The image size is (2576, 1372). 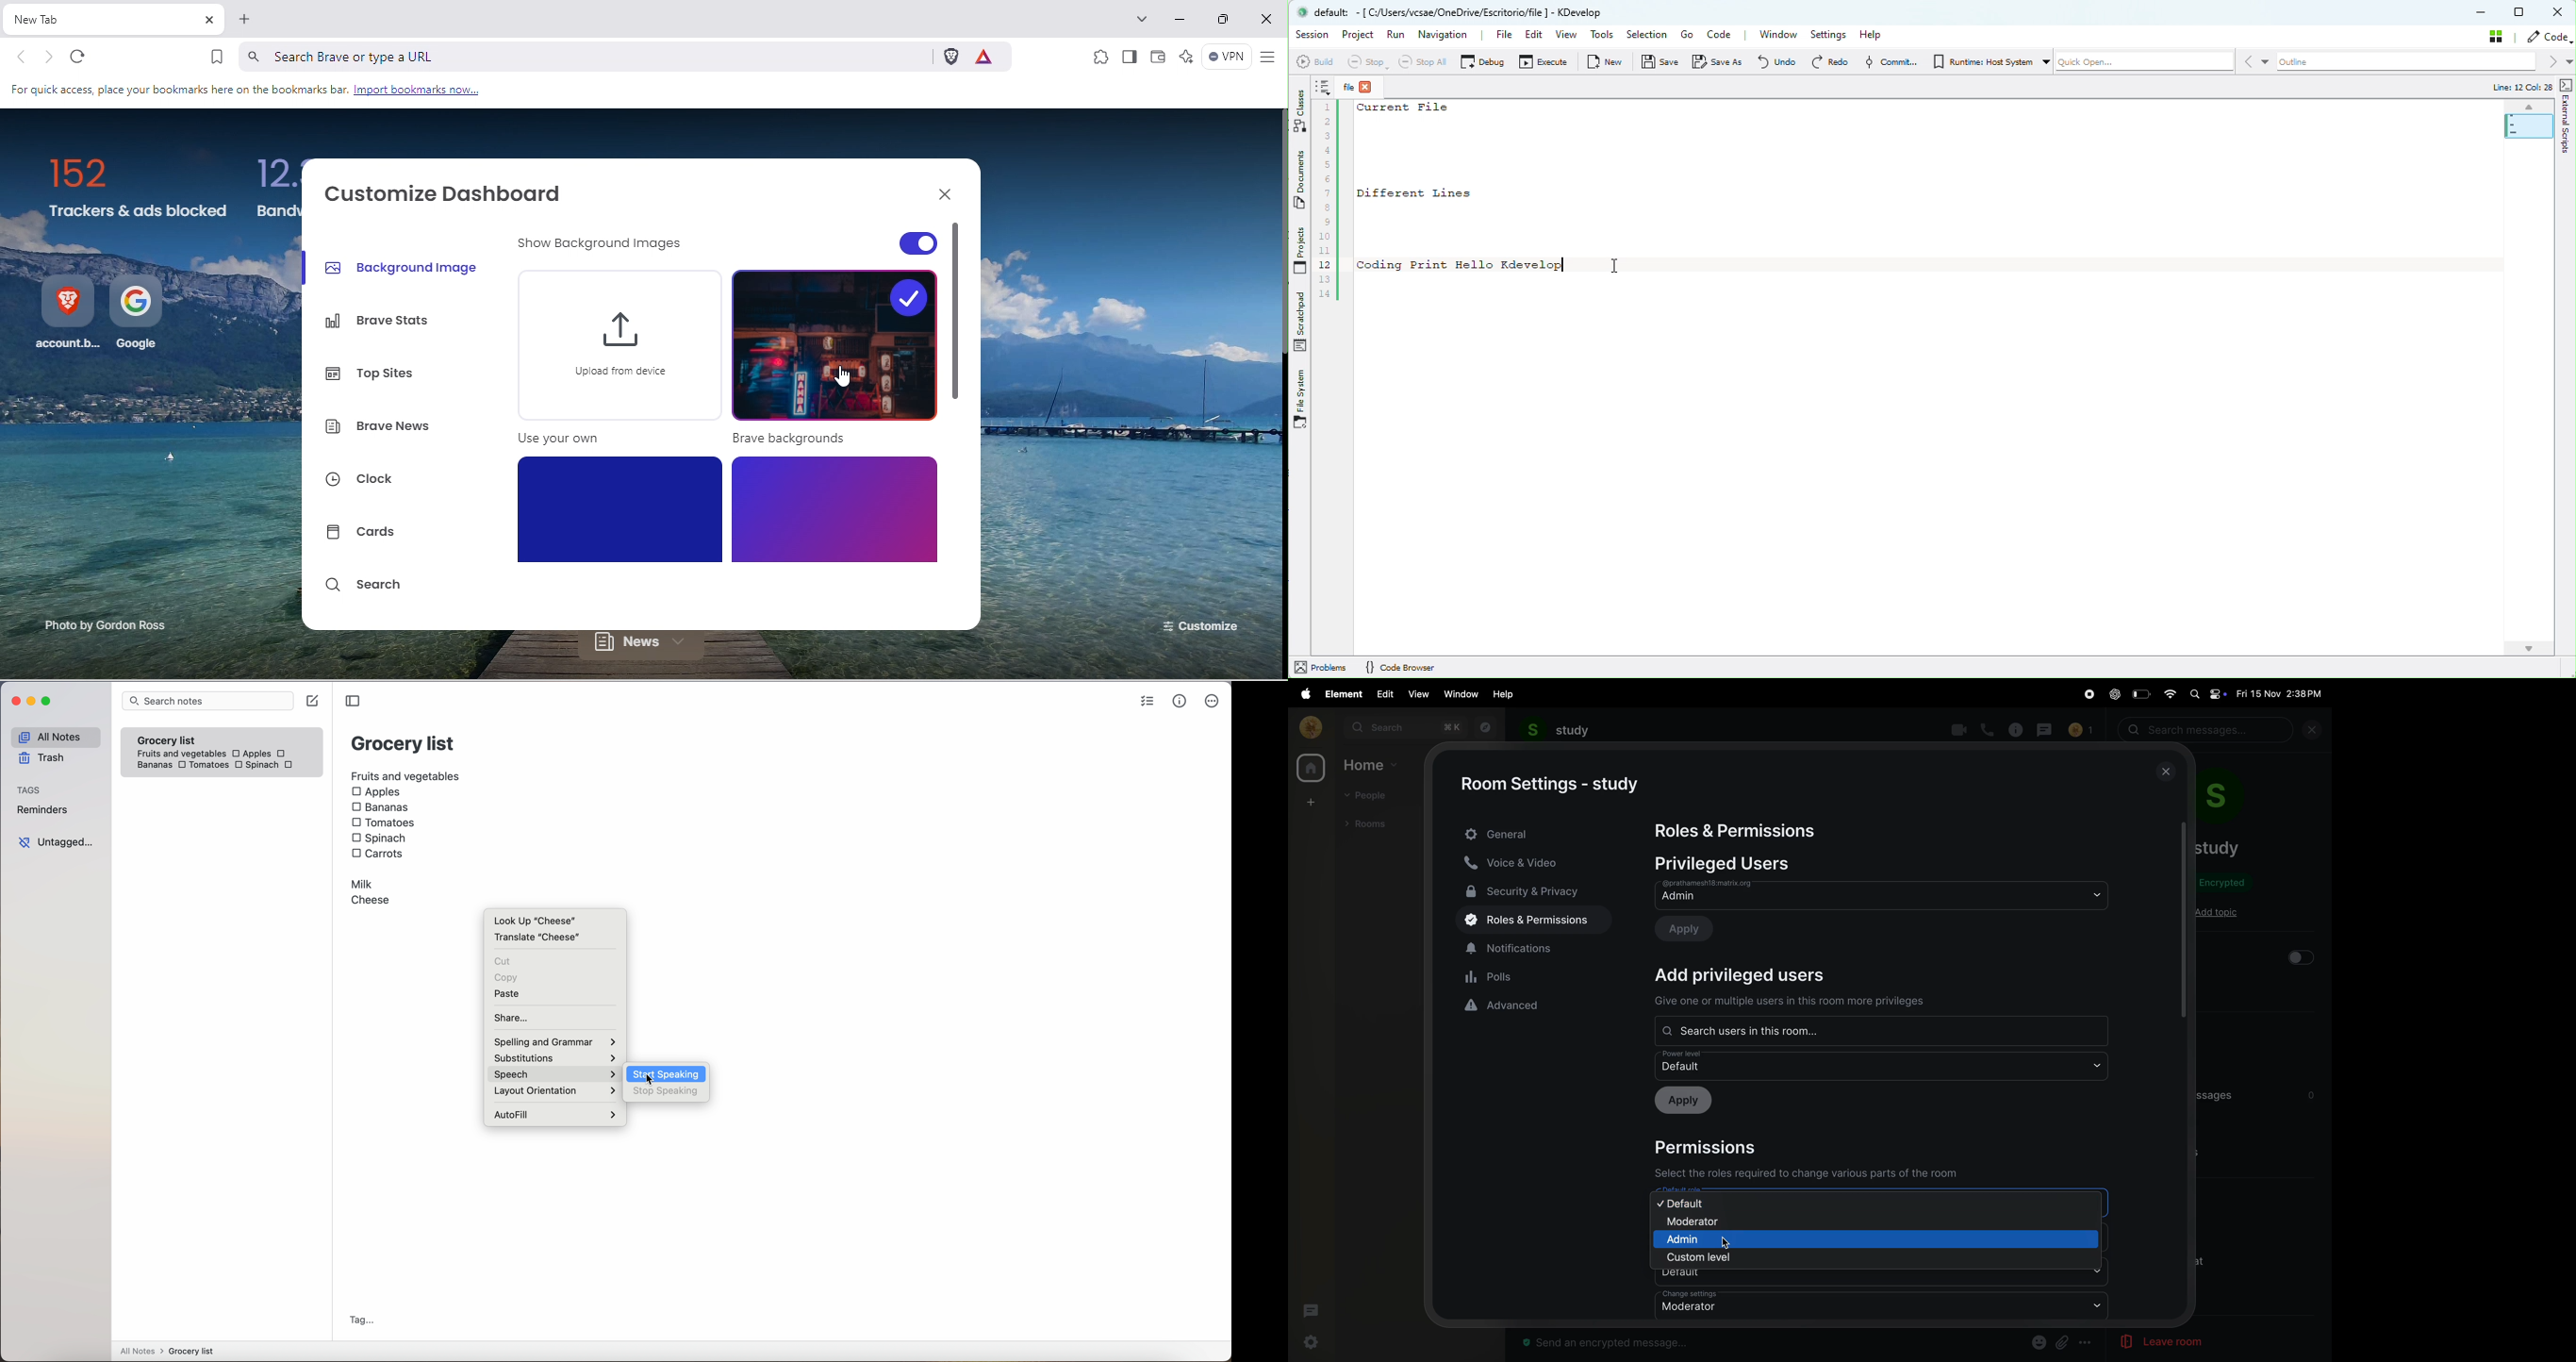 I want to click on Permissions, so click(x=1713, y=1146).